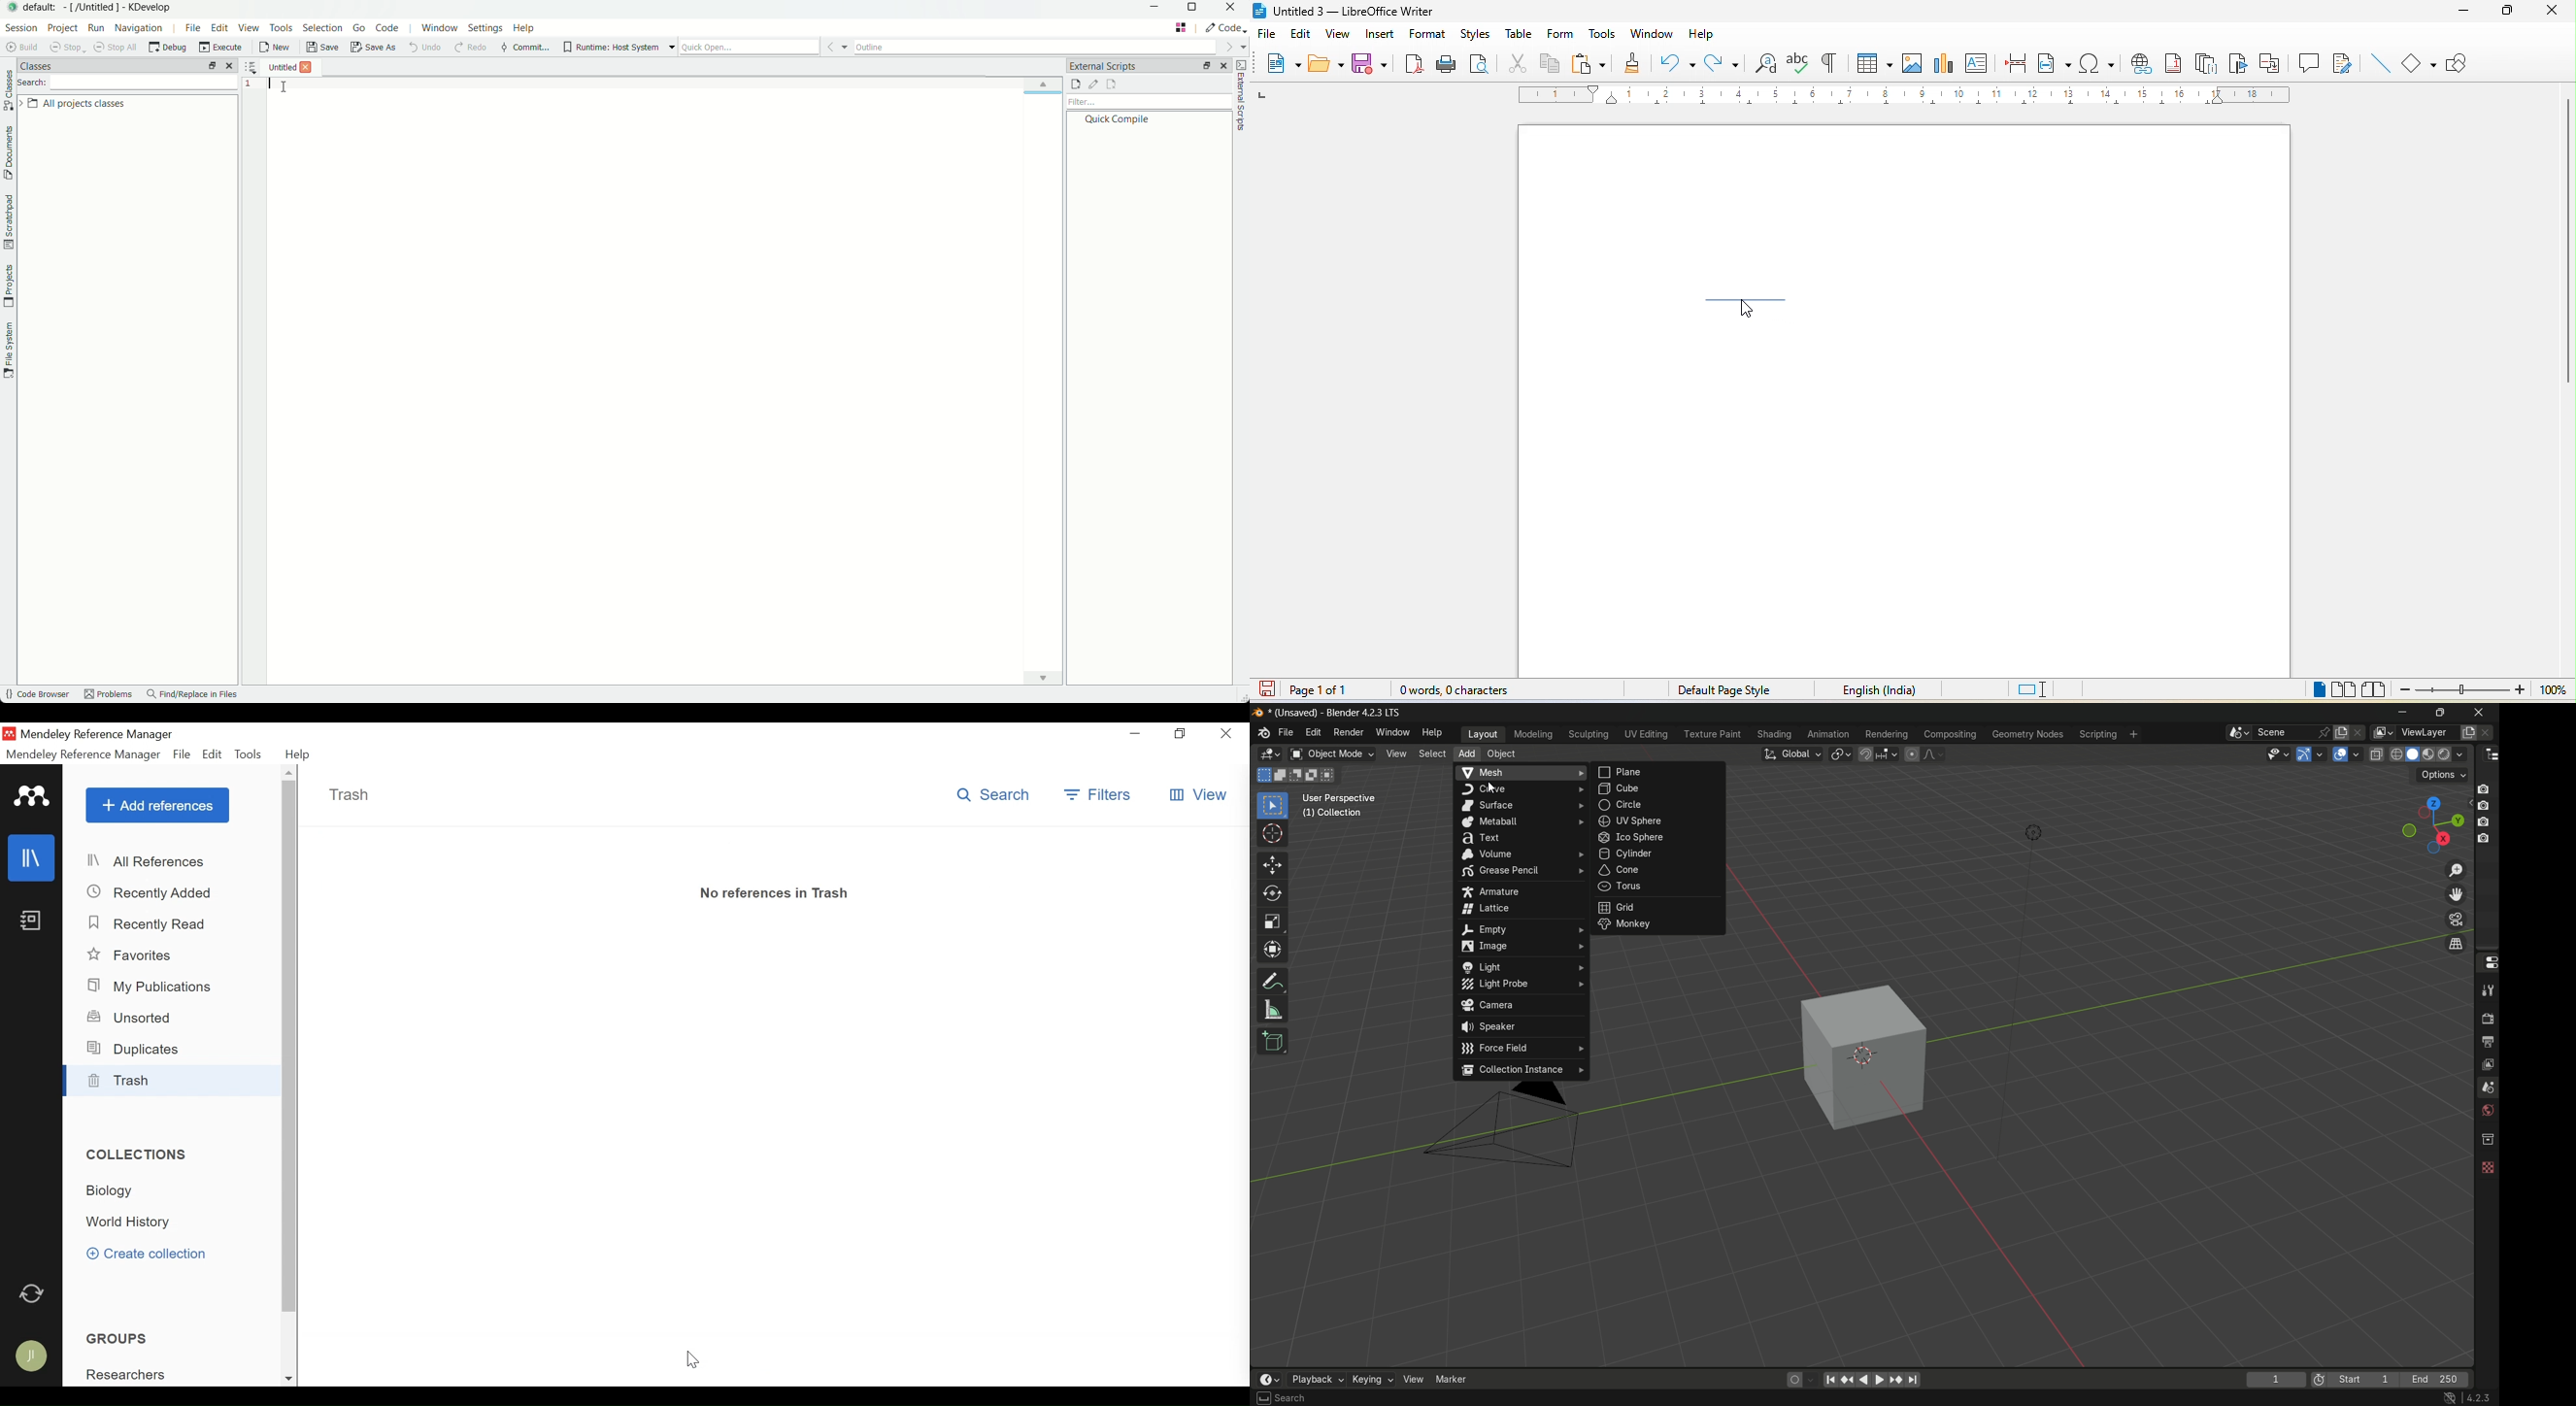 This screenshot has height=1428, width=2576. Describe the element at coordinates (2487, 690) in the screenshot. I see `zoom` at that location.